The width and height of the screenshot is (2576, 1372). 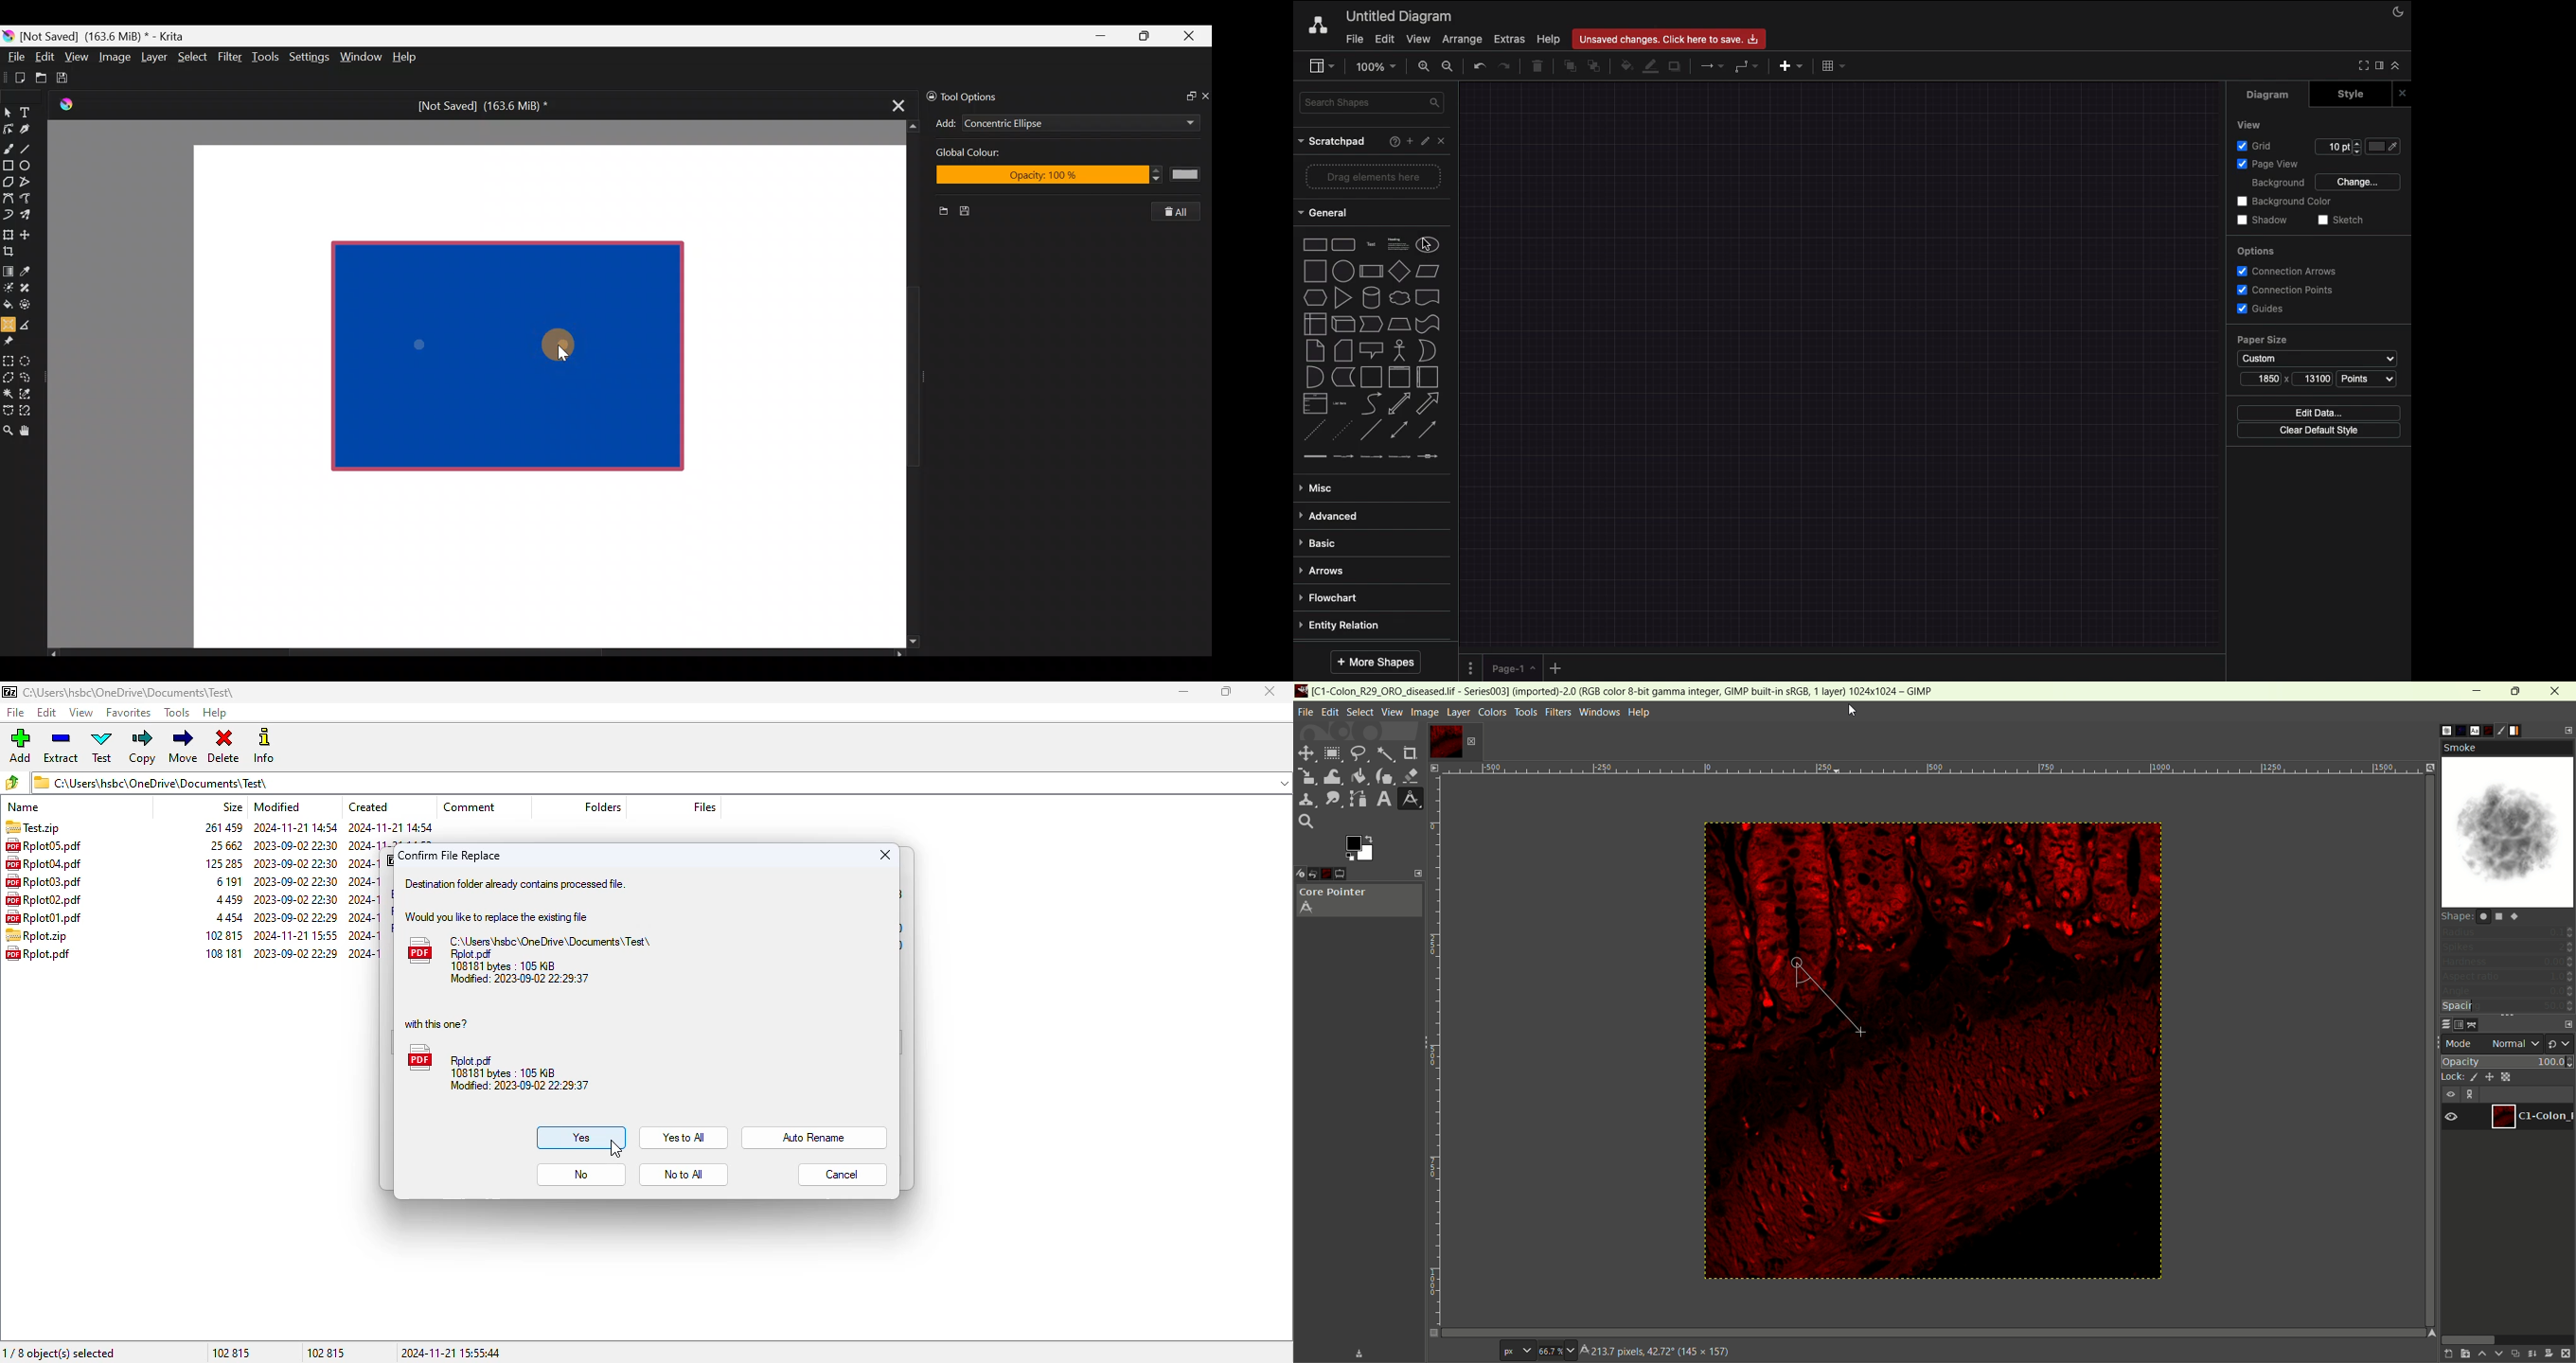 I want to click on Line color, so click(x=1650, y=65).